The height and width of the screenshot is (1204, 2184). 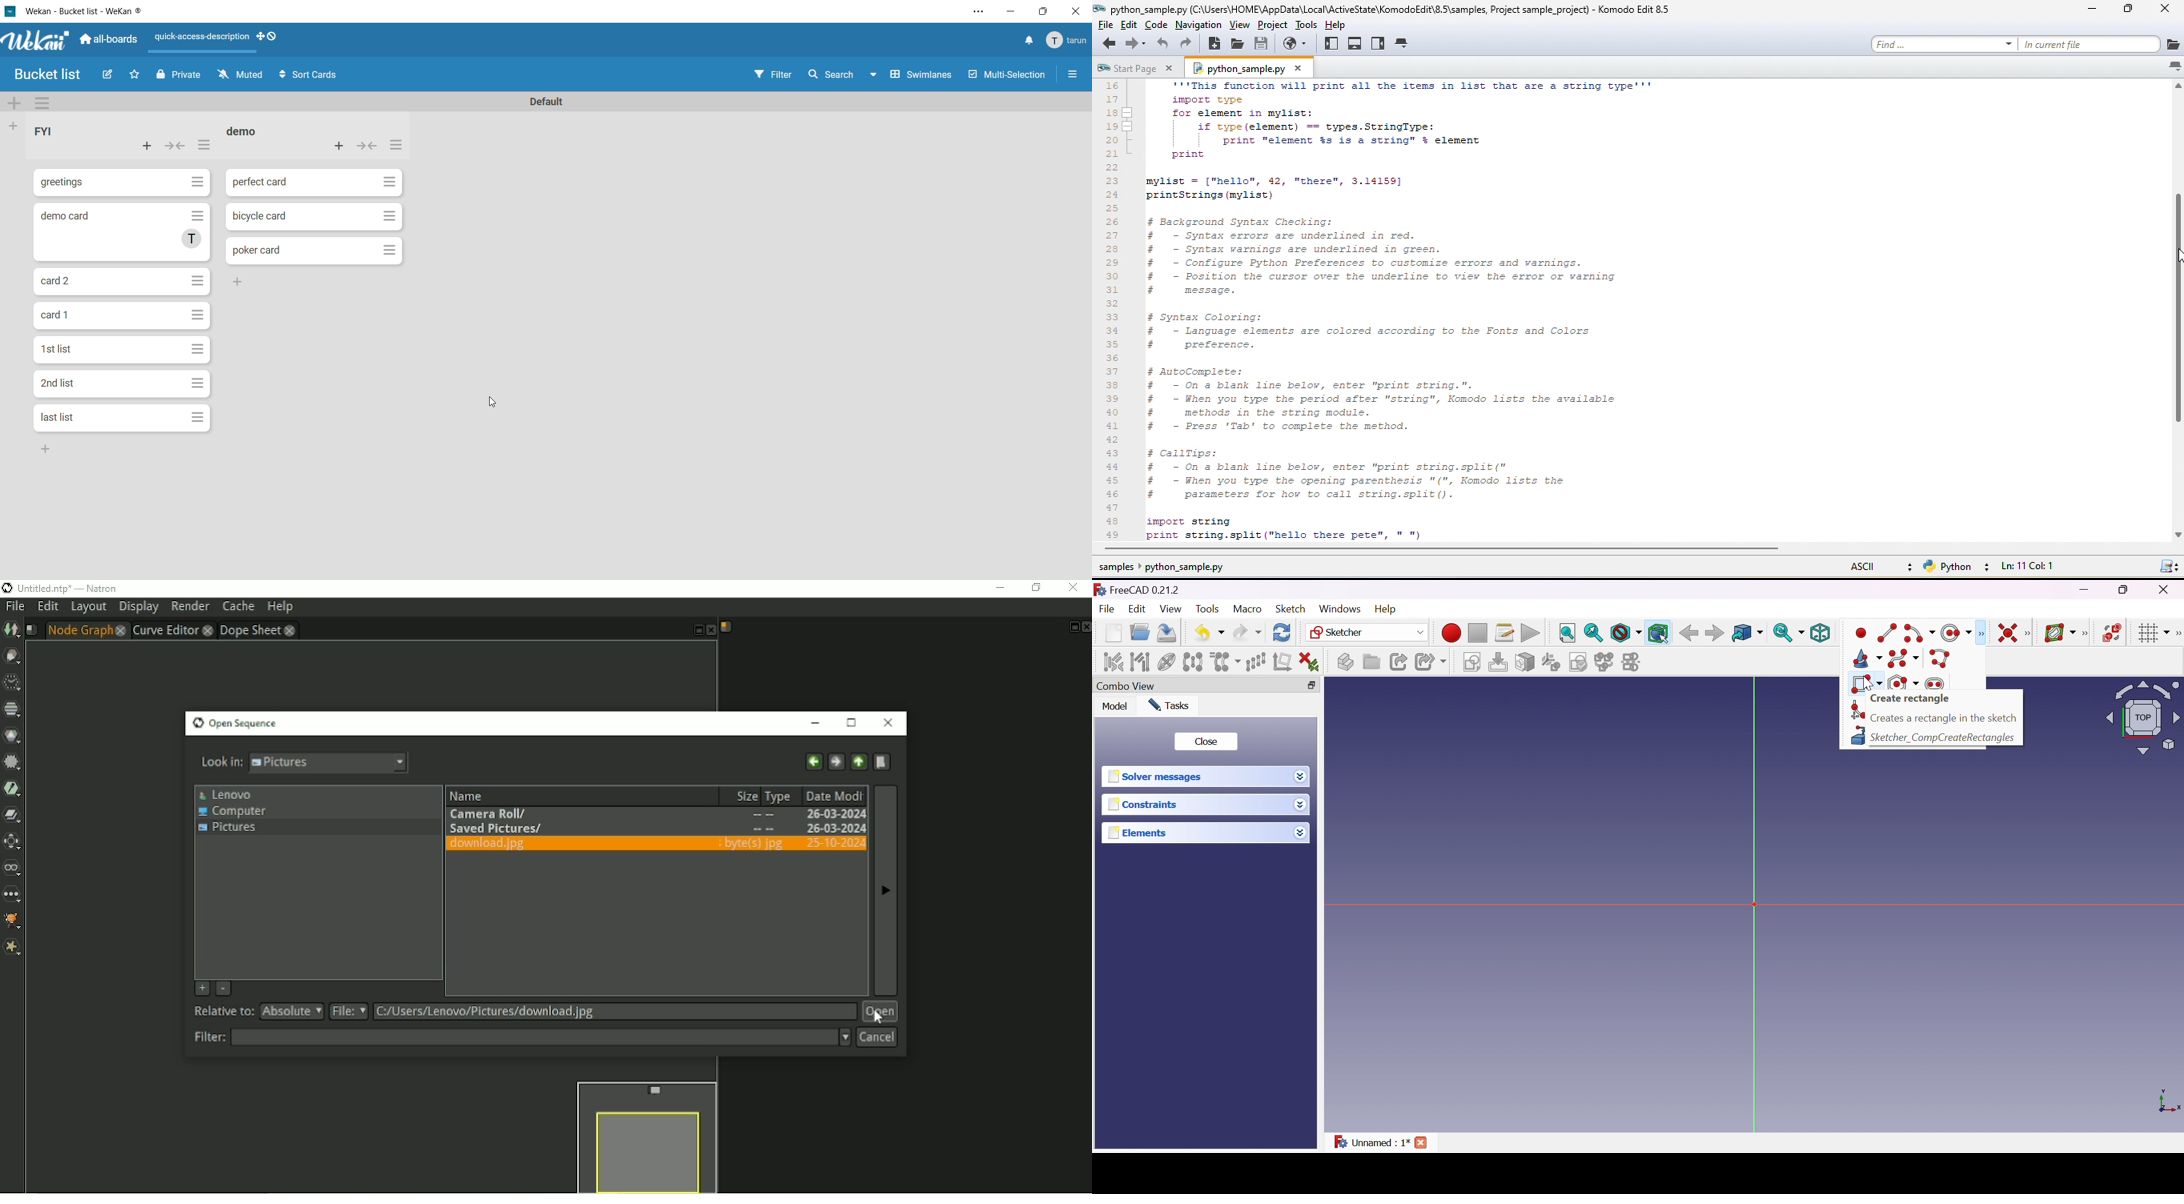 I want to click on Isometric, so click(x=1821, y=632).